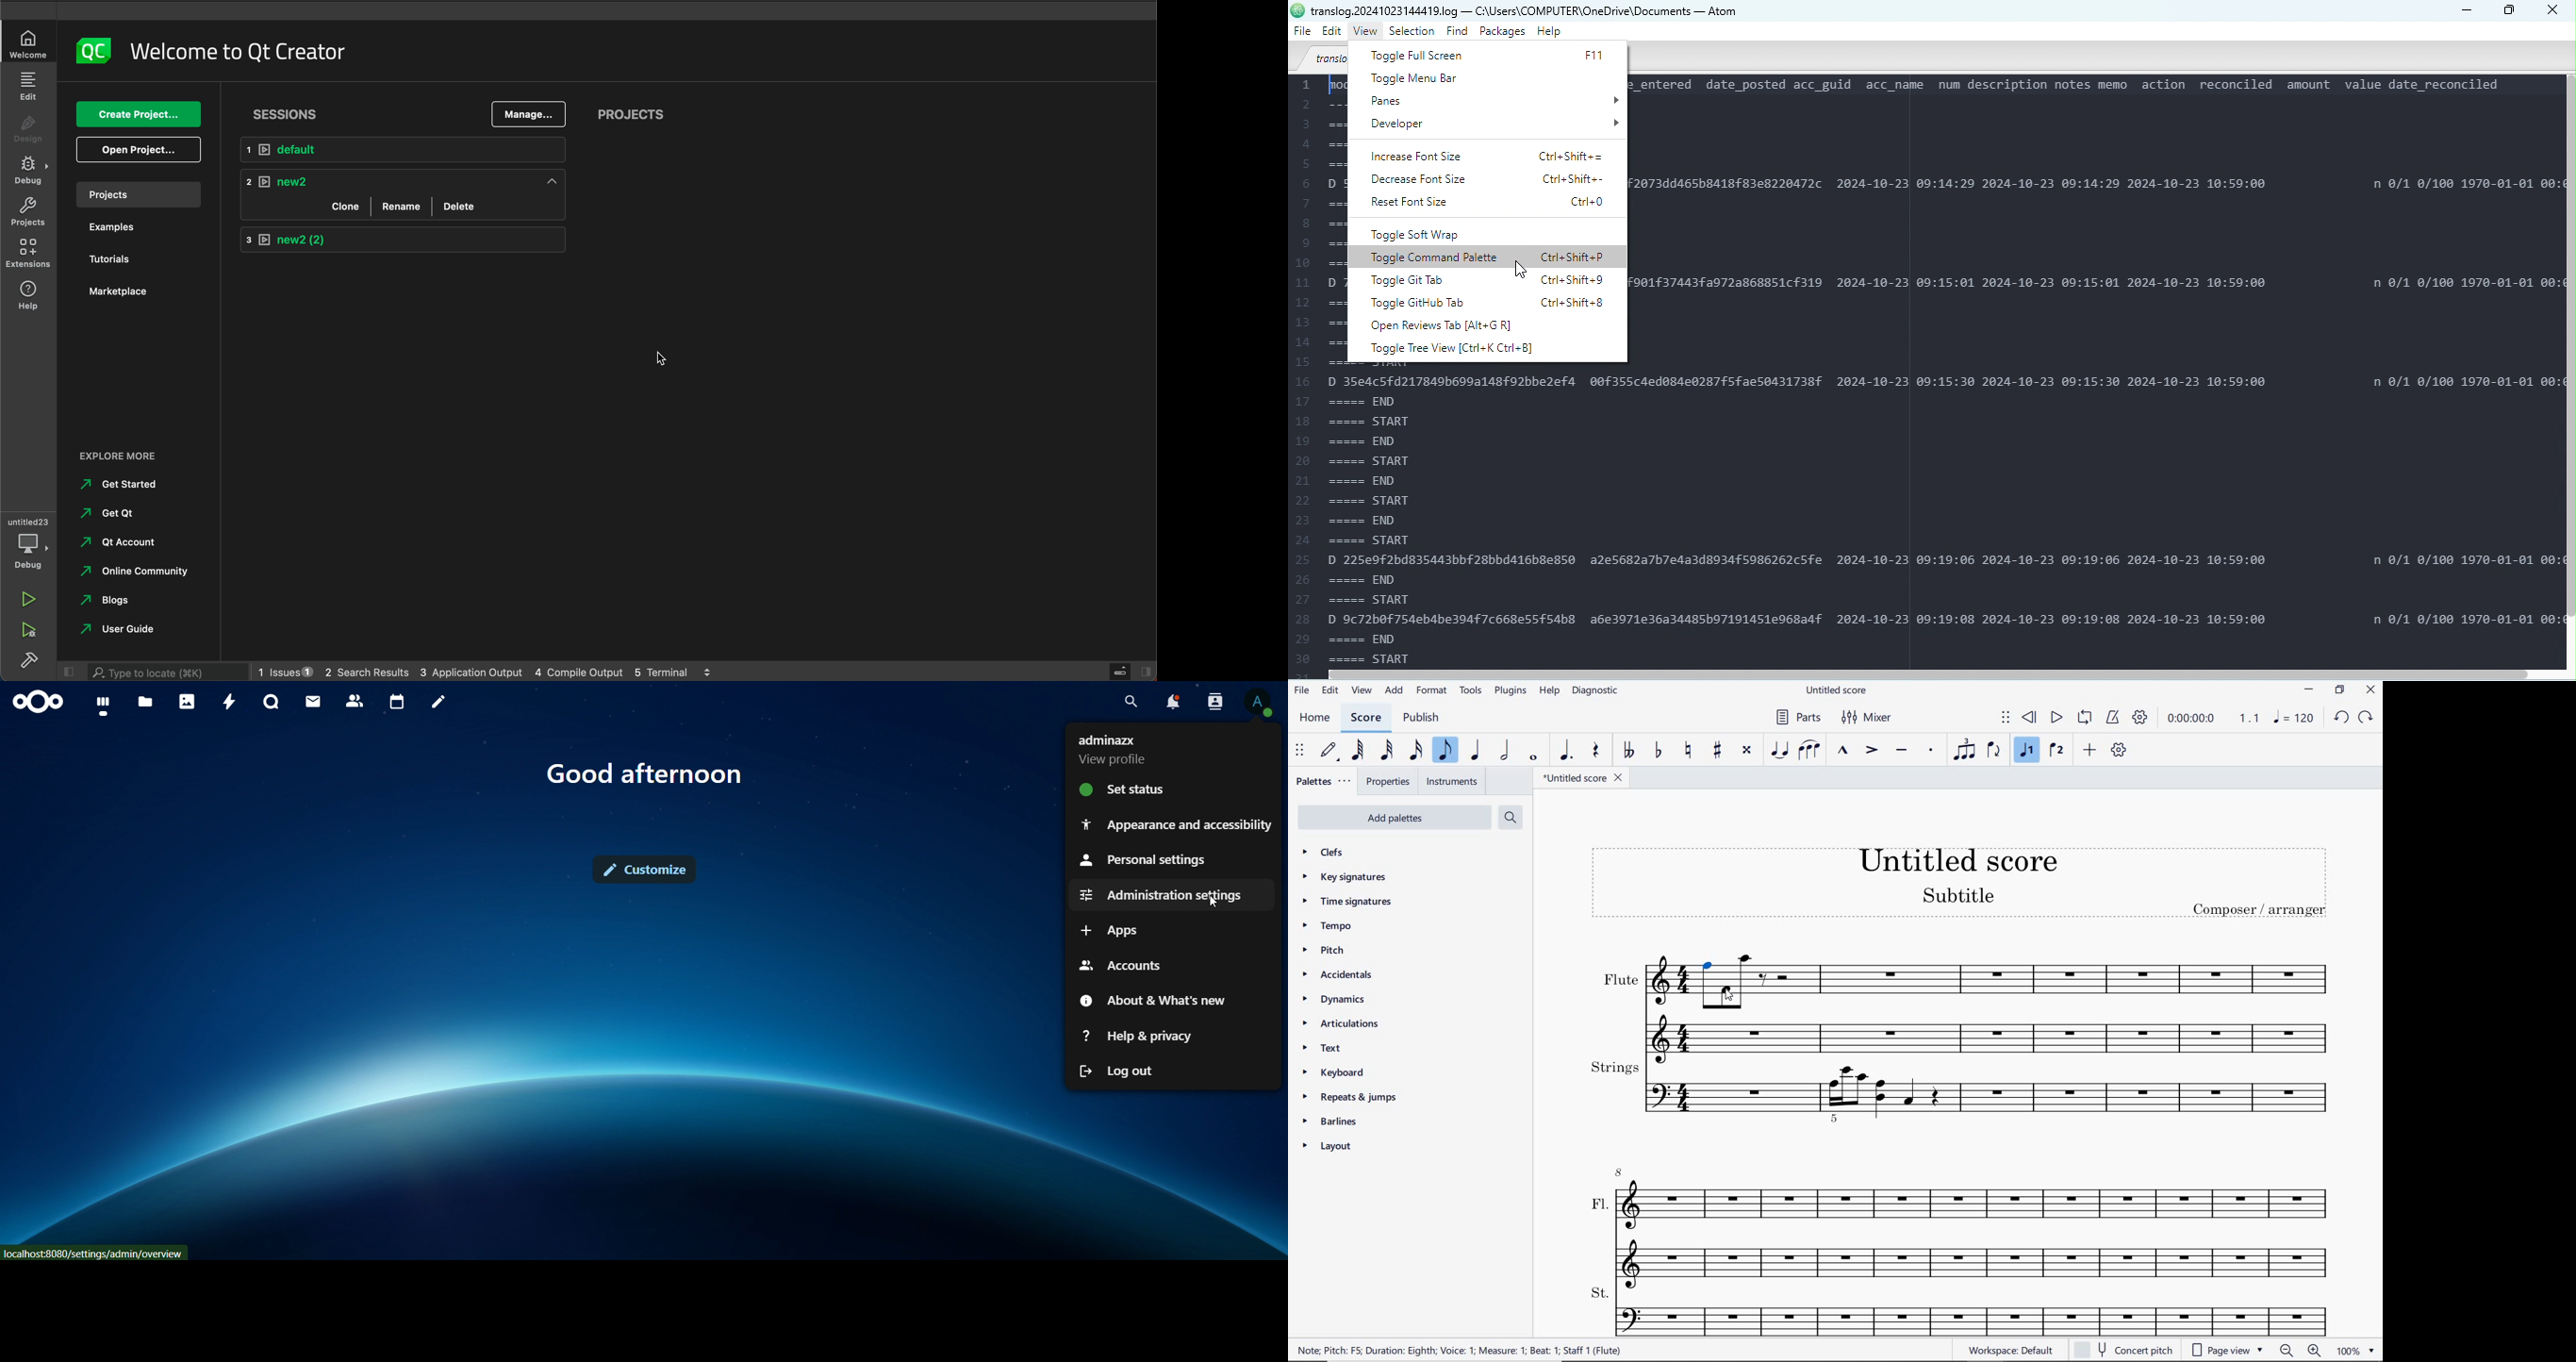 The height and width of the screenshot is (1372, 2576). Describe the element at coordinates (313, 701) in the screenshot. I see `mail` at that location.